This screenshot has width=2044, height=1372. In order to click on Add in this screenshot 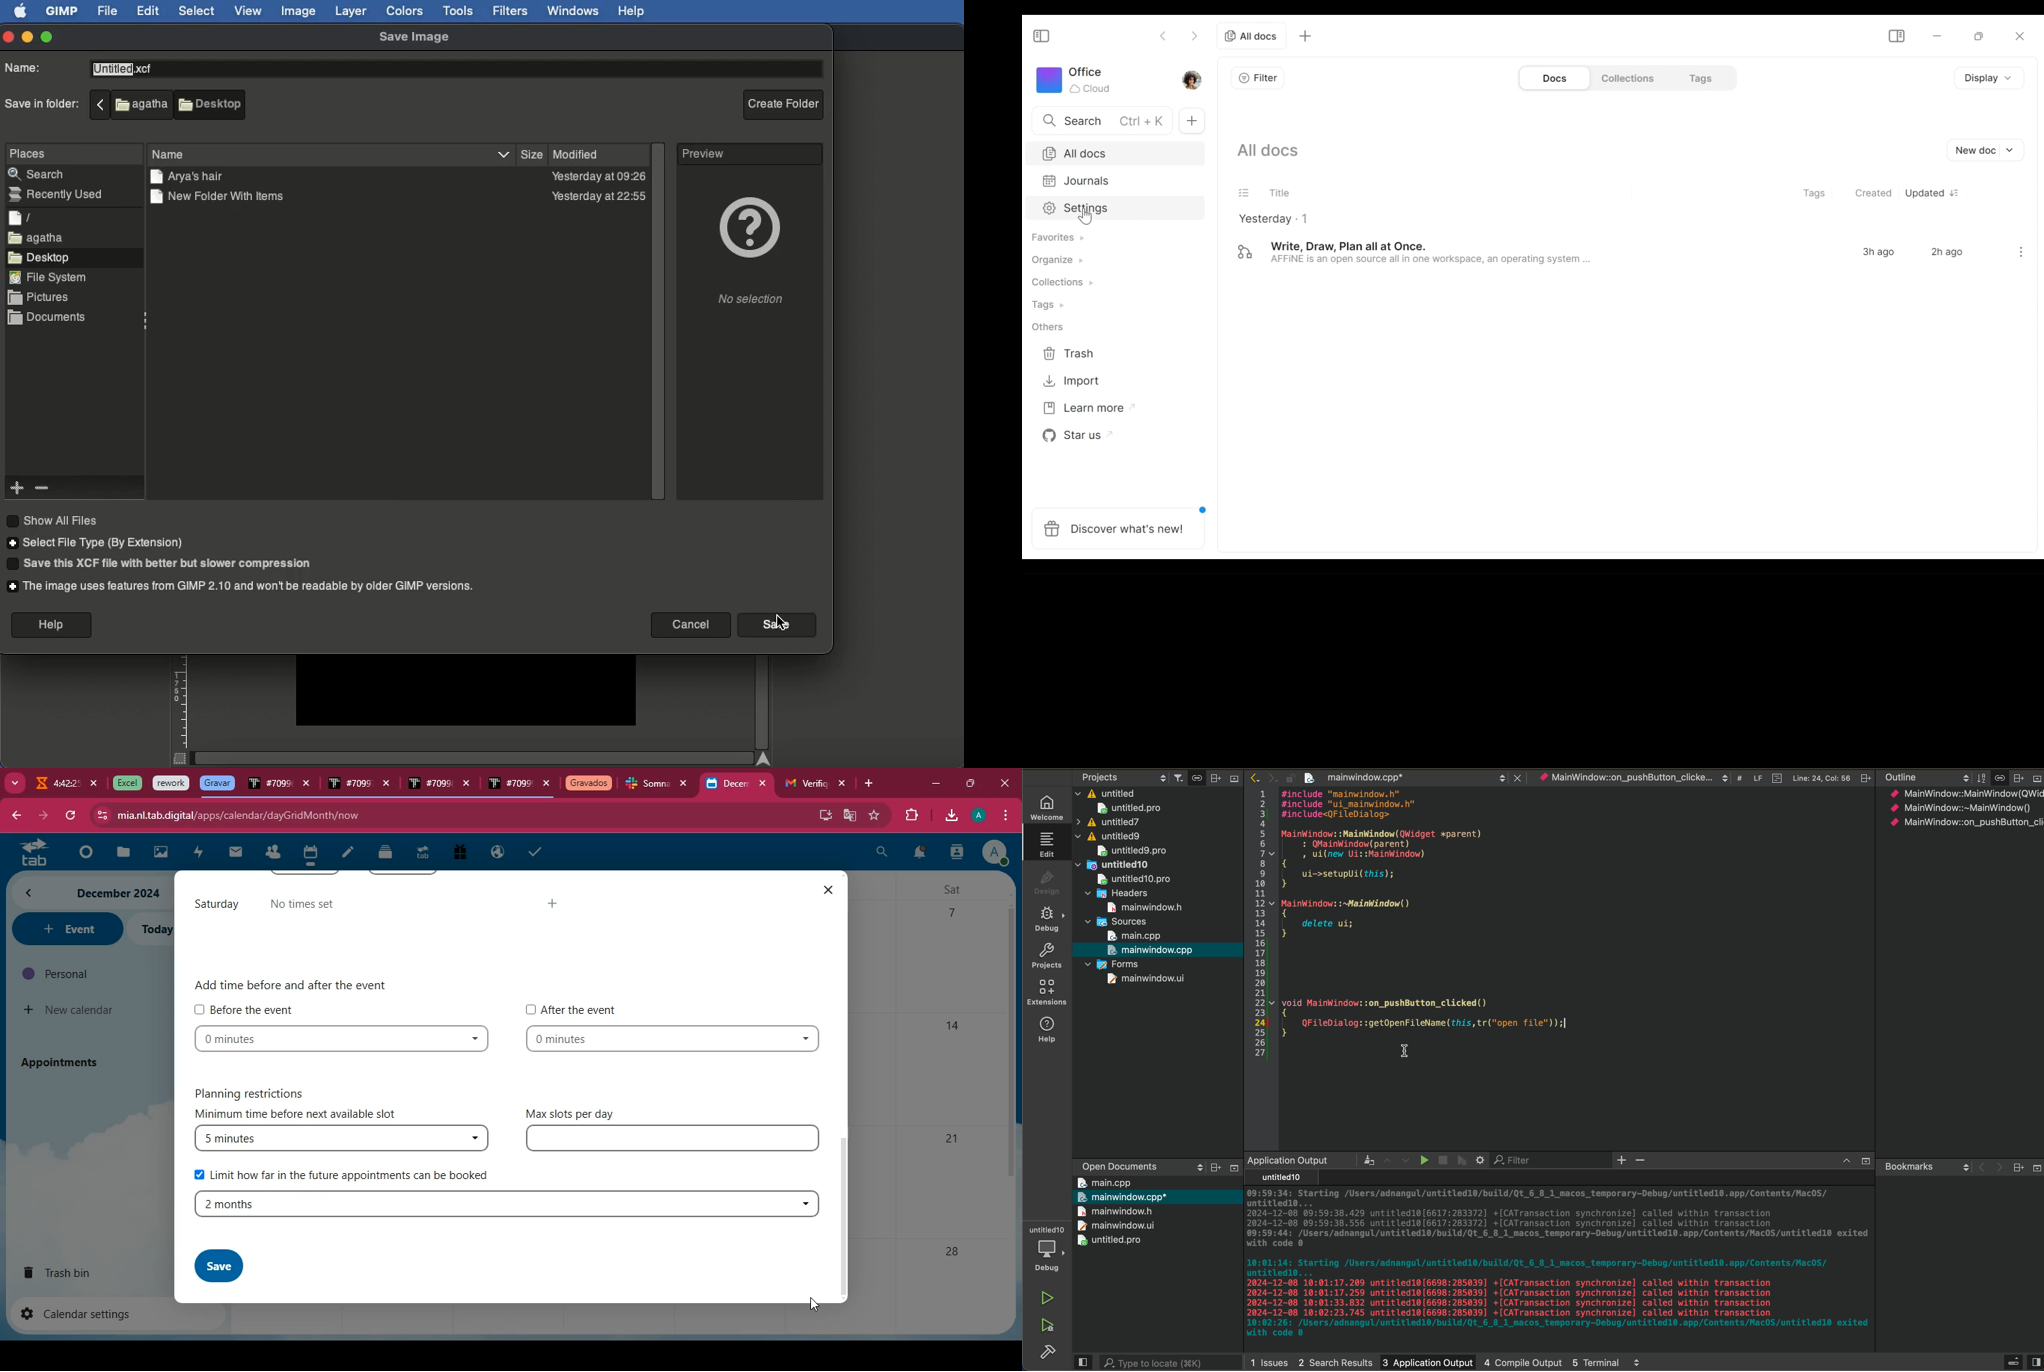, I will do `click(18, 490)`.